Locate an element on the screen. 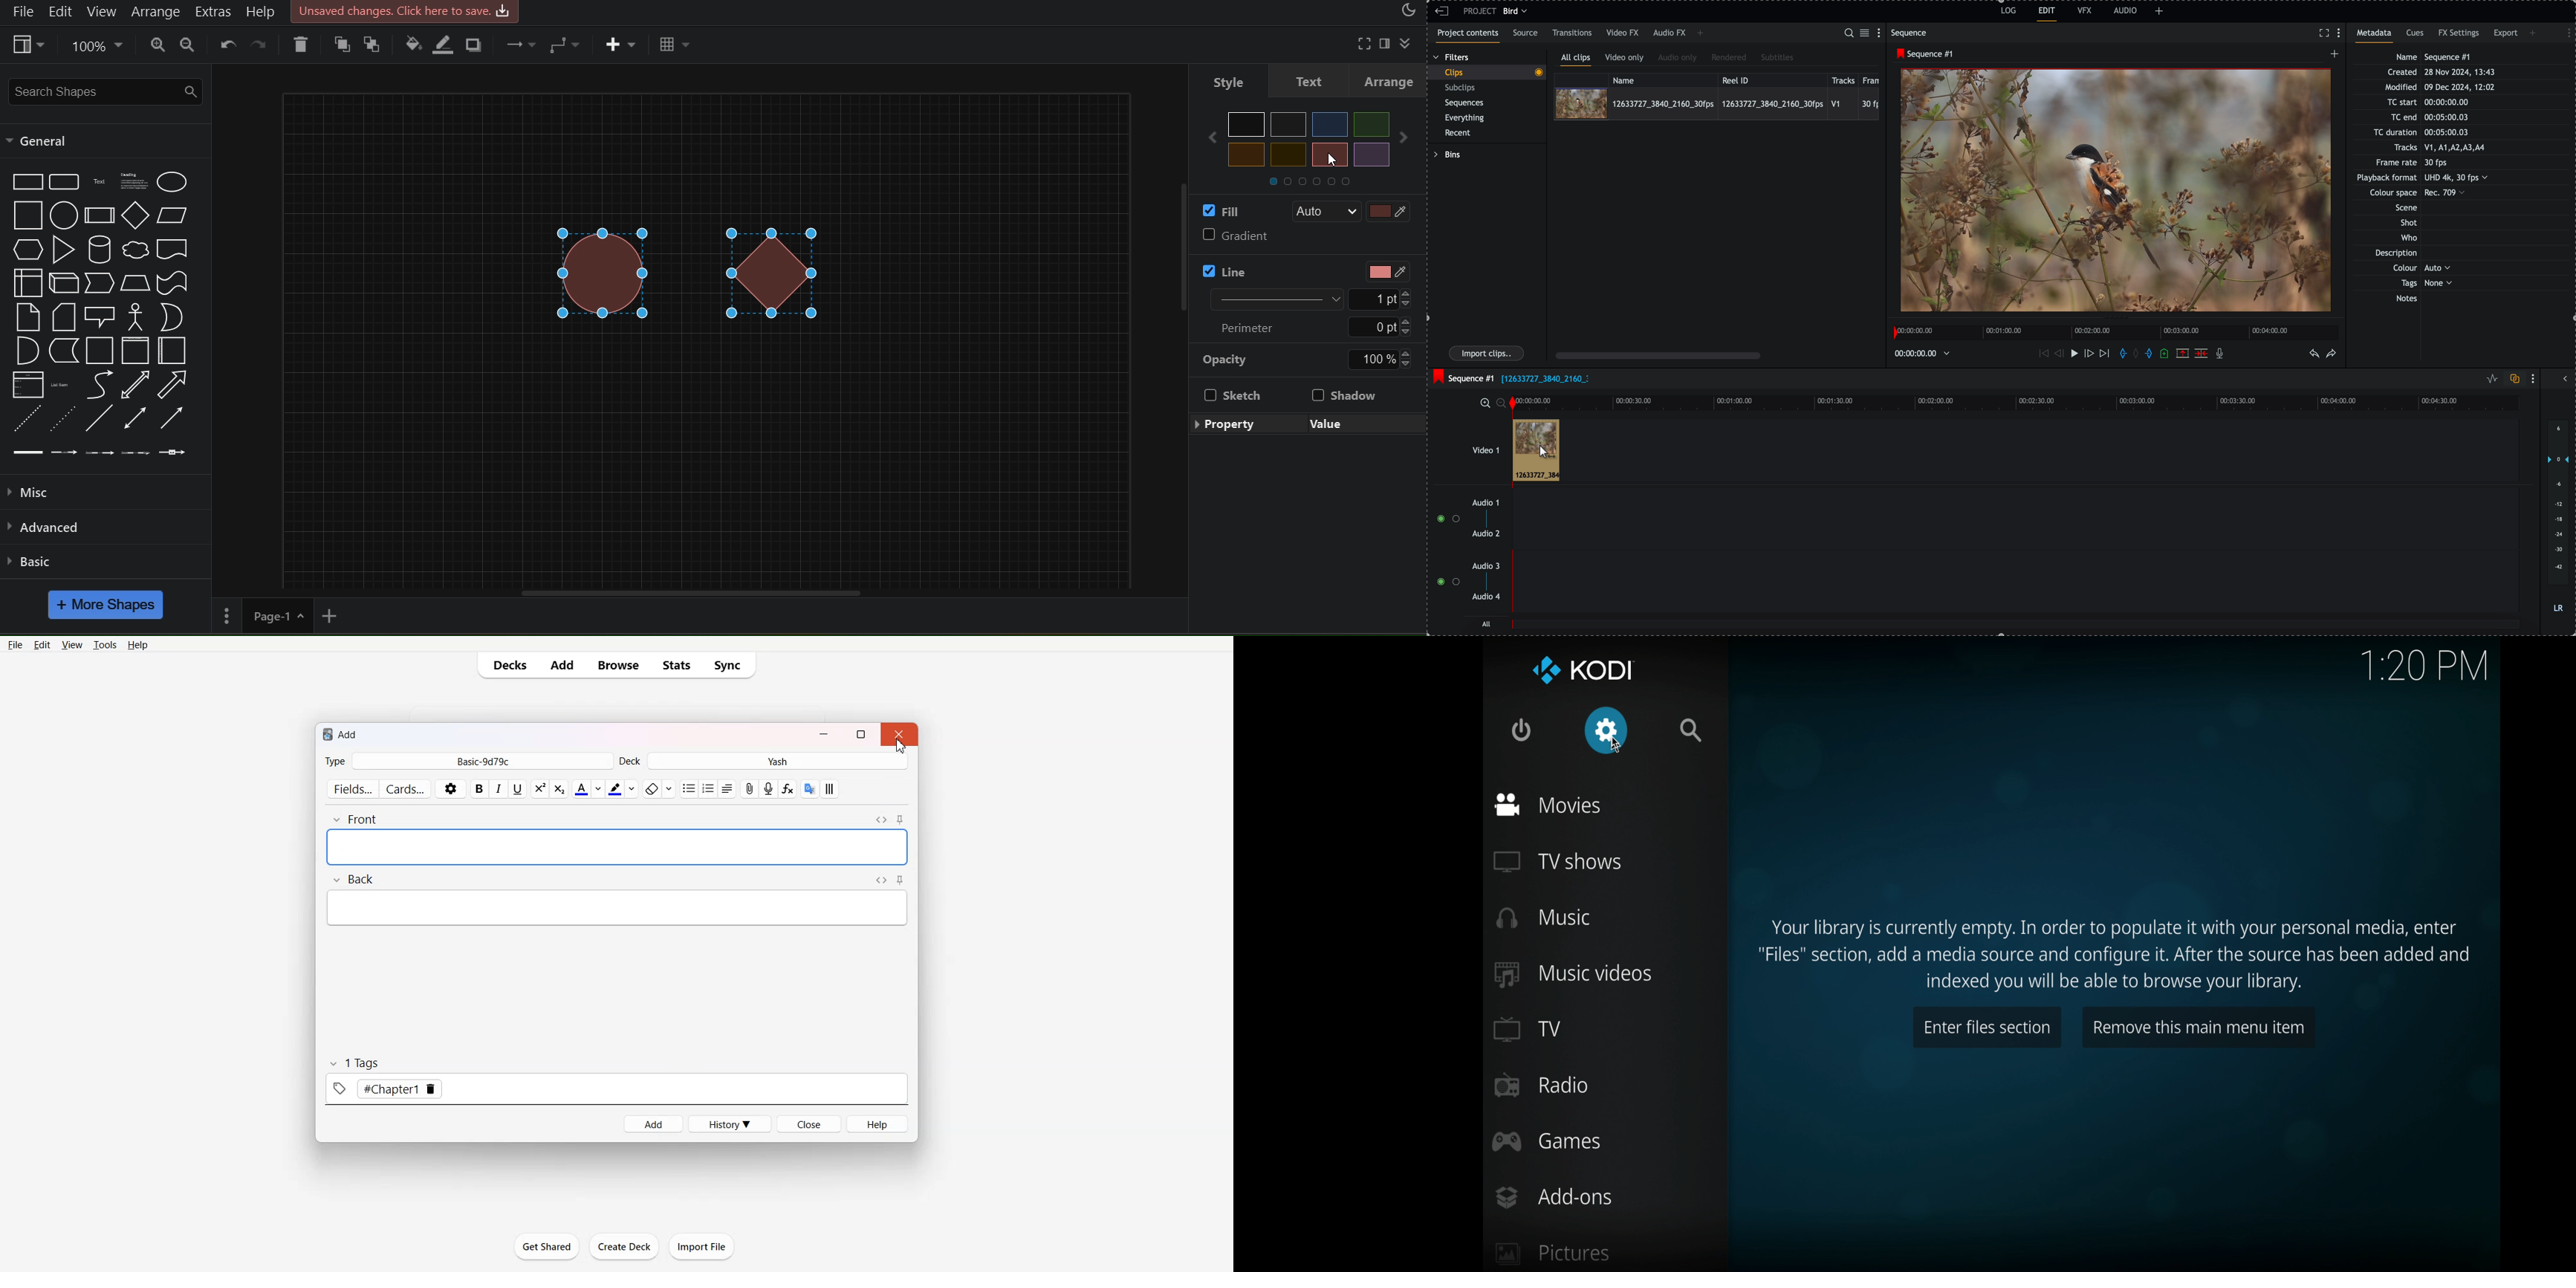 This screenshot has width=2576, height=1288. Back is located at coordinates (353, 879).